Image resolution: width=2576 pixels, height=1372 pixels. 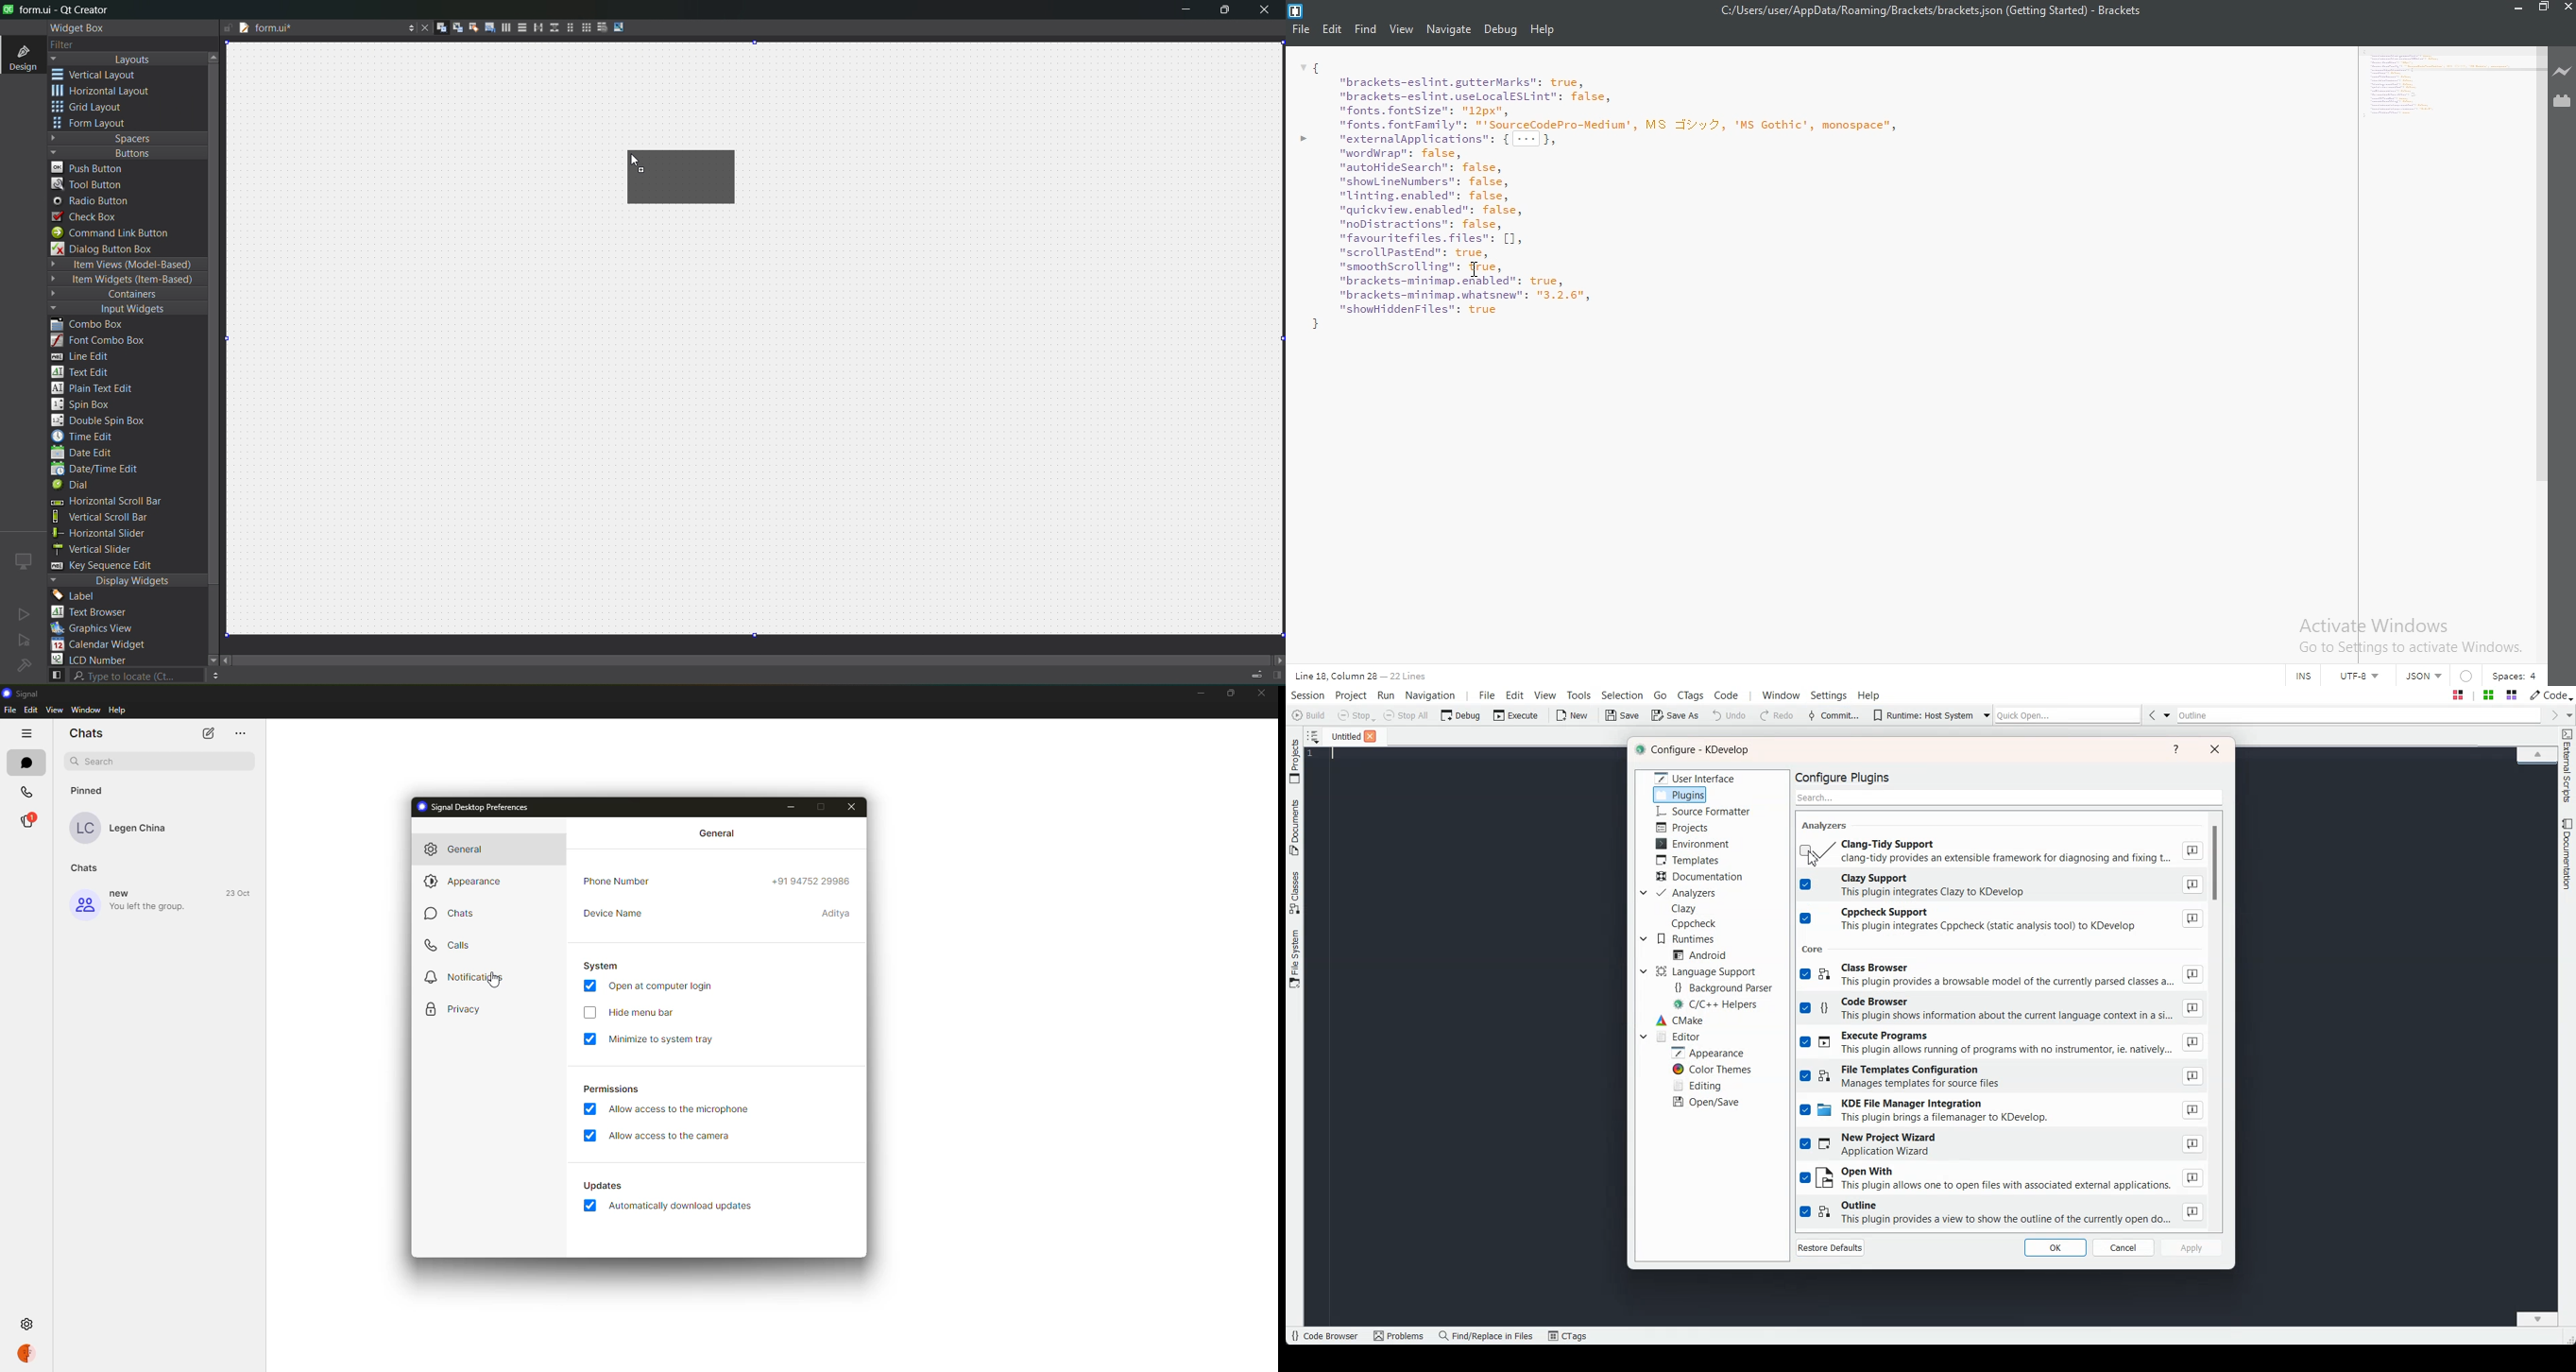 What do you see at coordinates (2120, 10) in the screenshot?
I see `Brackets` at bounding box center [2120, 10].